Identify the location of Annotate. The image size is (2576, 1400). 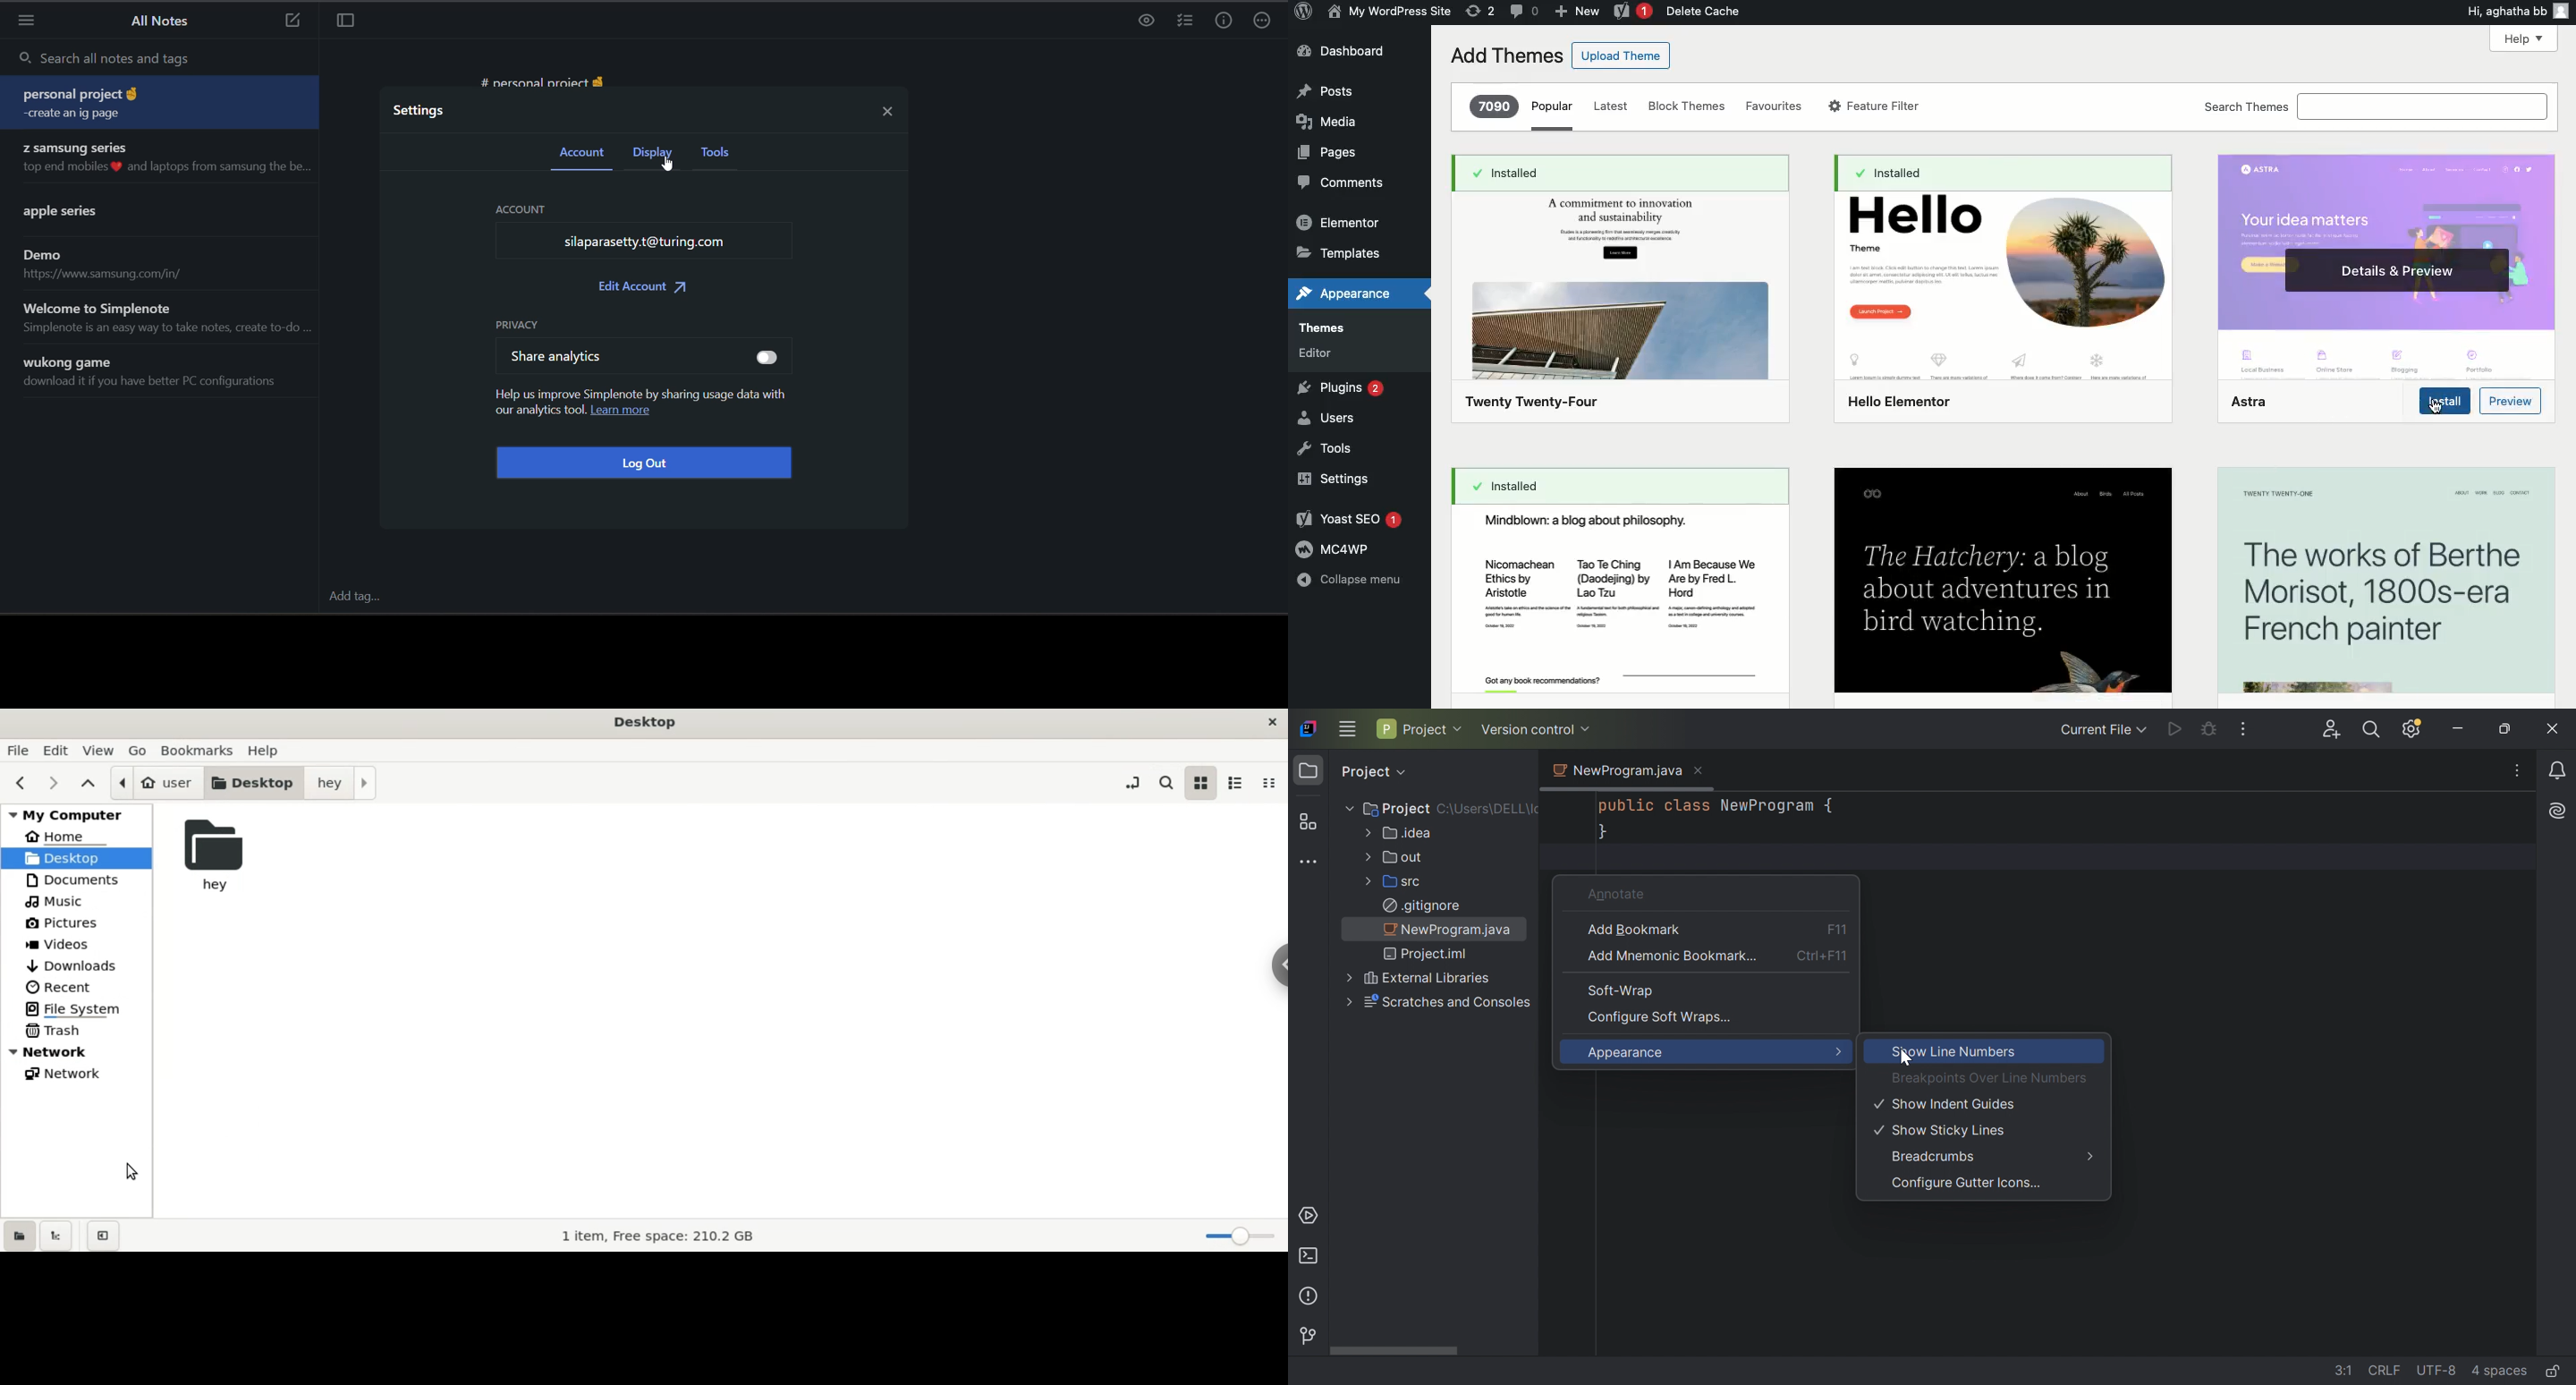
(1619, 893).